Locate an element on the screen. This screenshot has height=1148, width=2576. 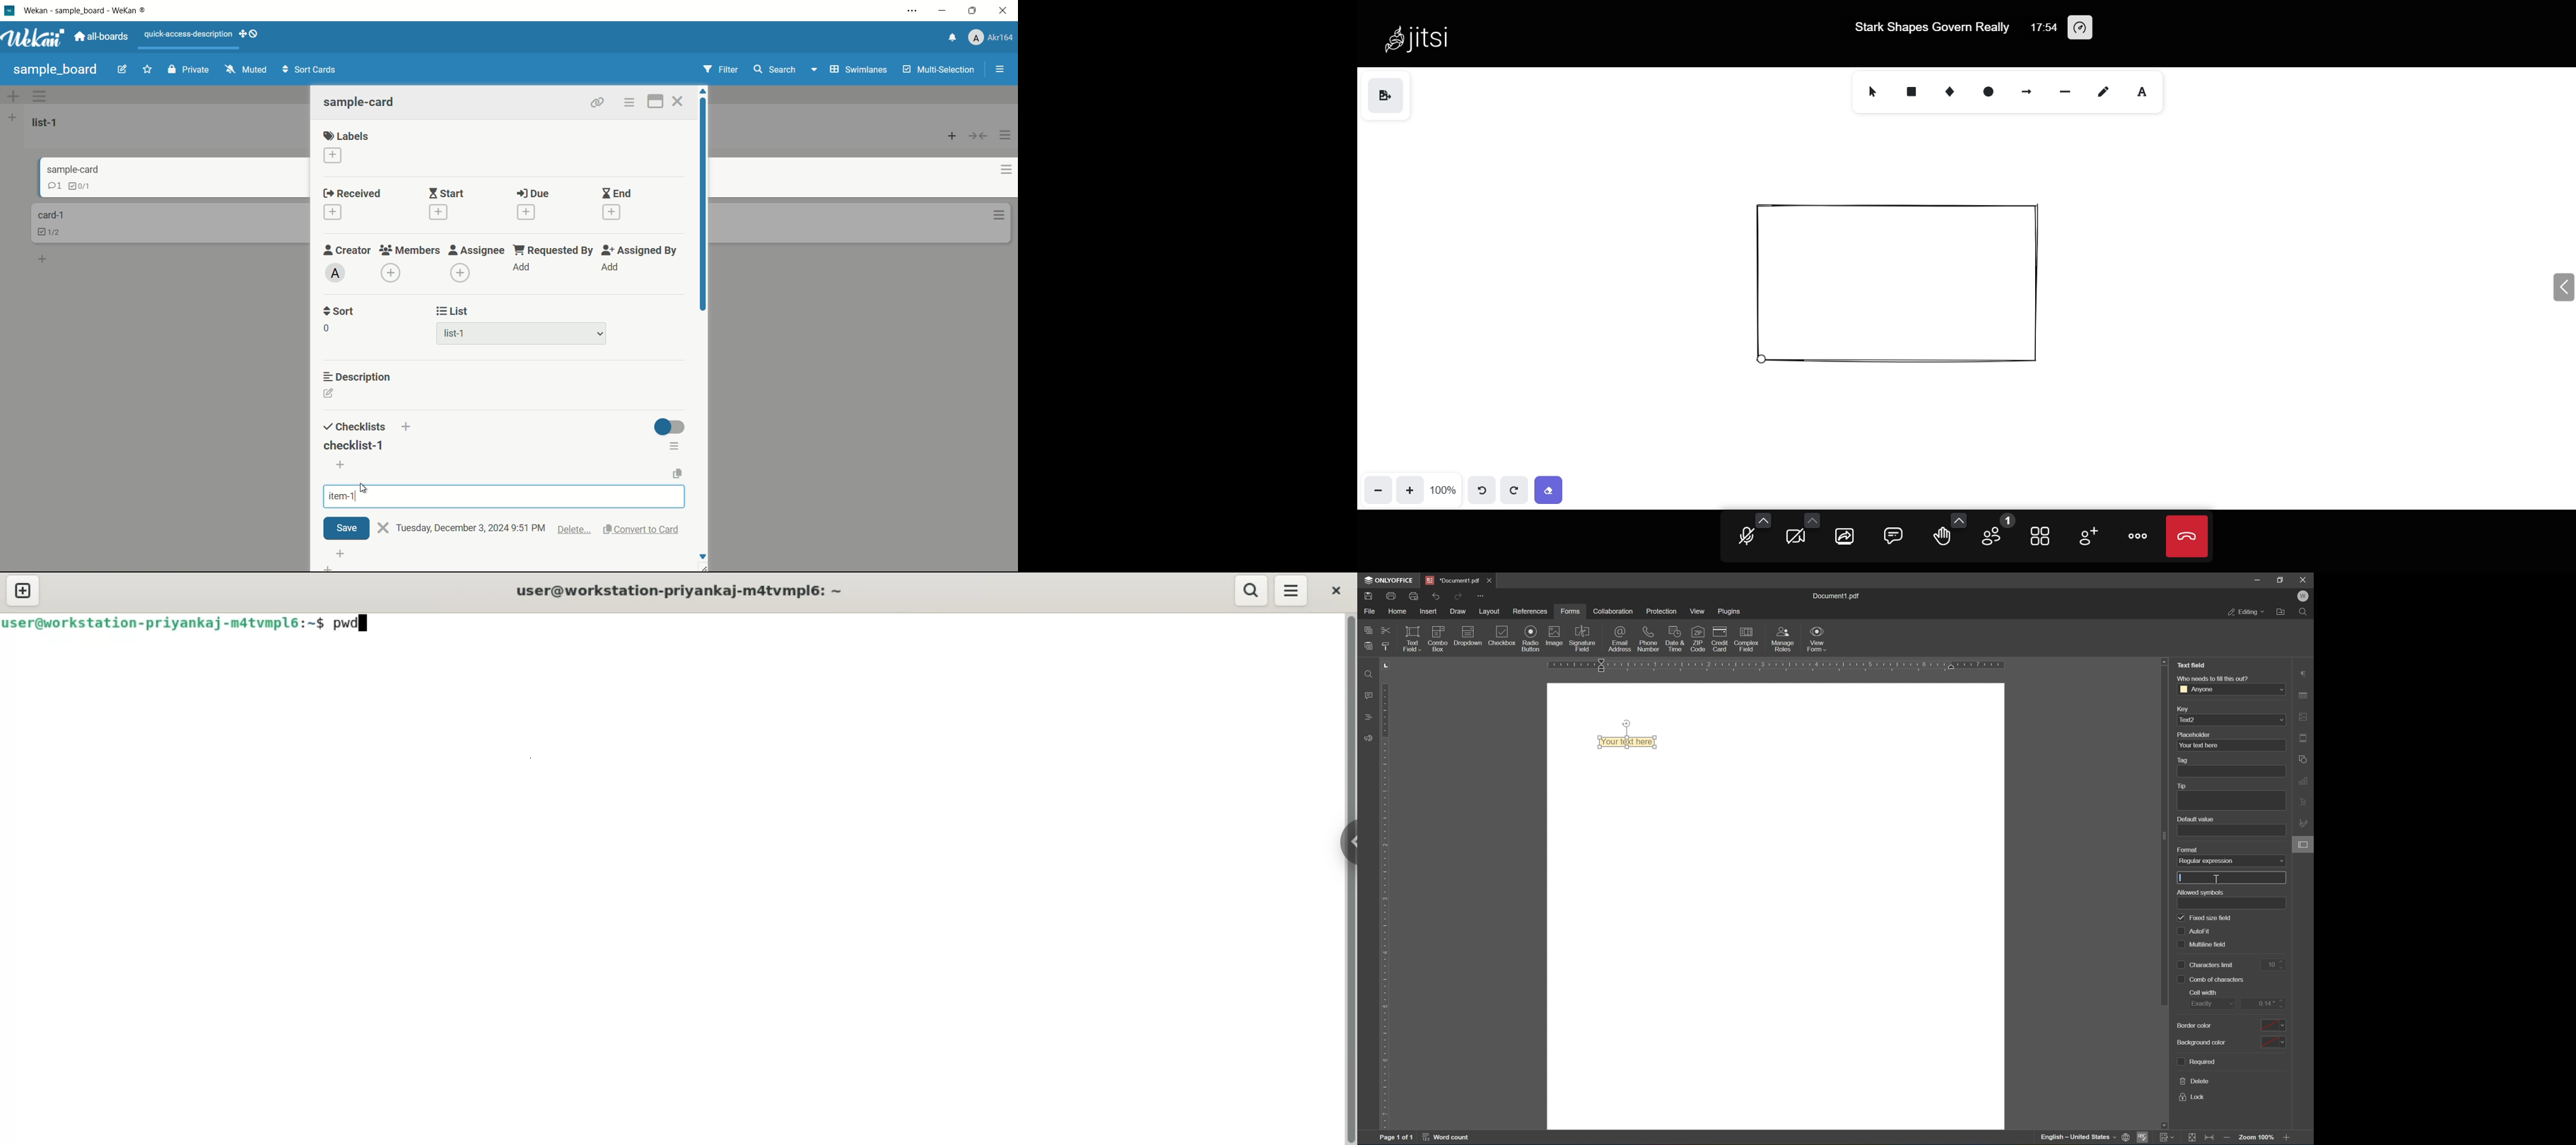
insert is located at coordinates (1429, 610).